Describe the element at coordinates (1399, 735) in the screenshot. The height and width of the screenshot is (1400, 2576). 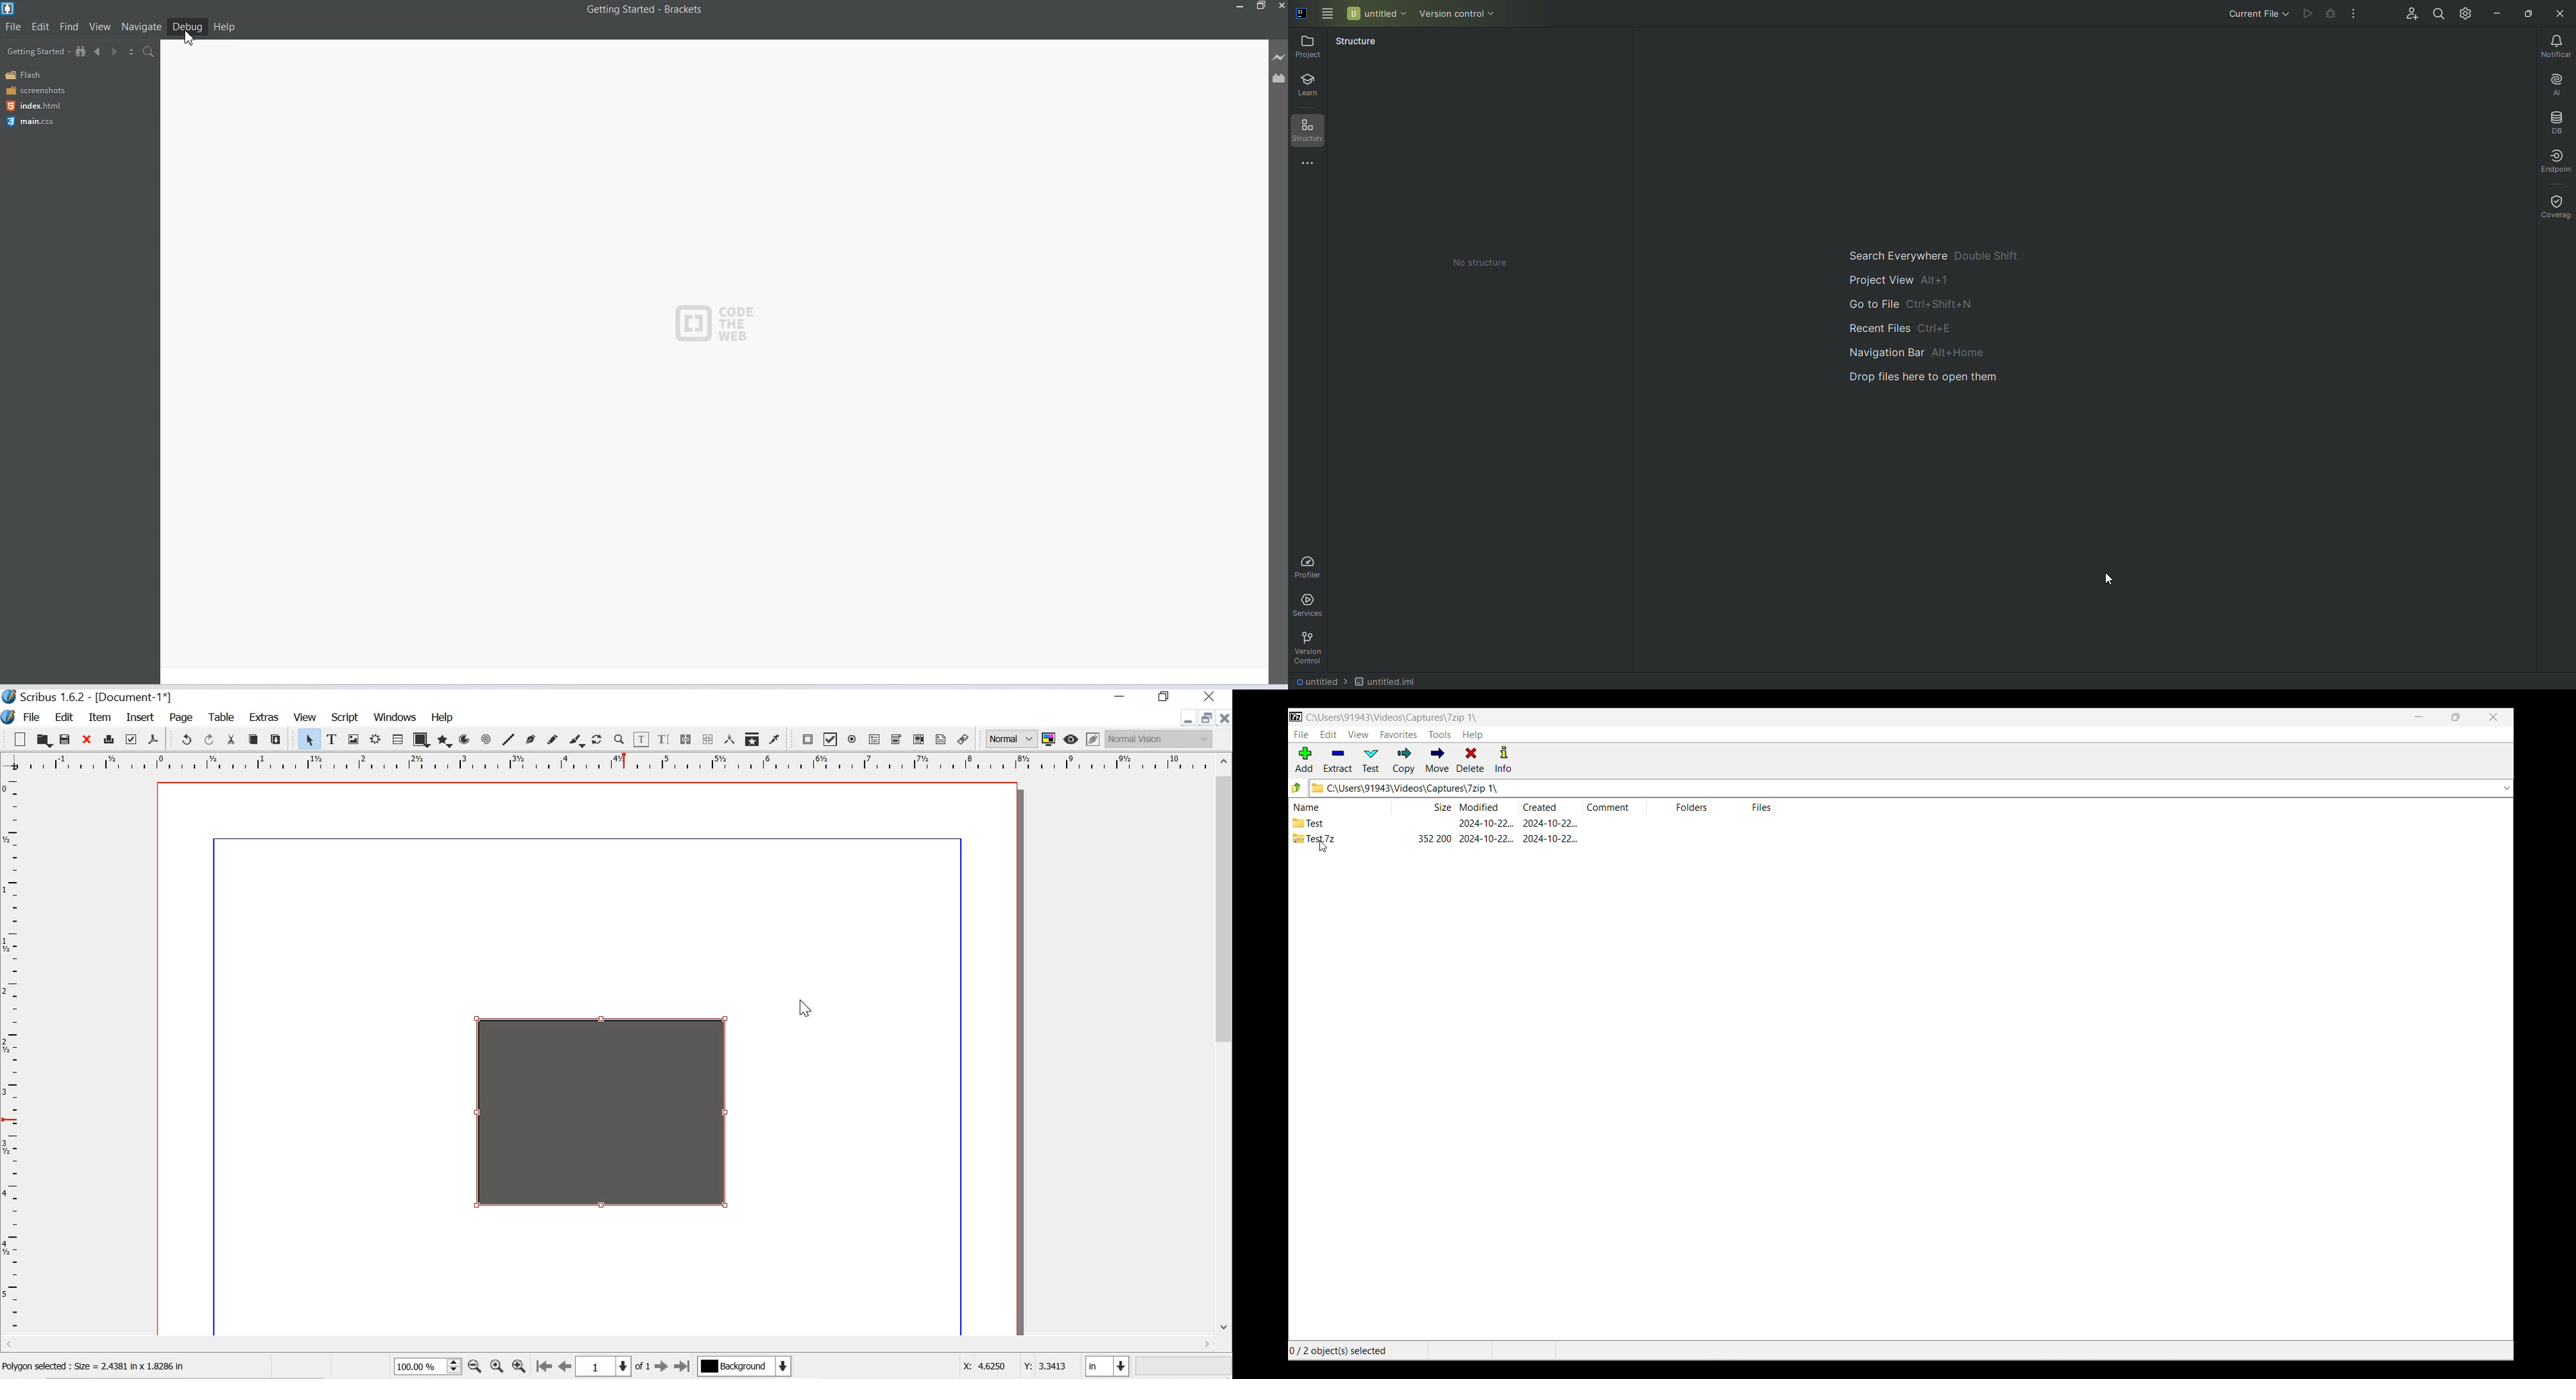
I see `Favorites` at that location.